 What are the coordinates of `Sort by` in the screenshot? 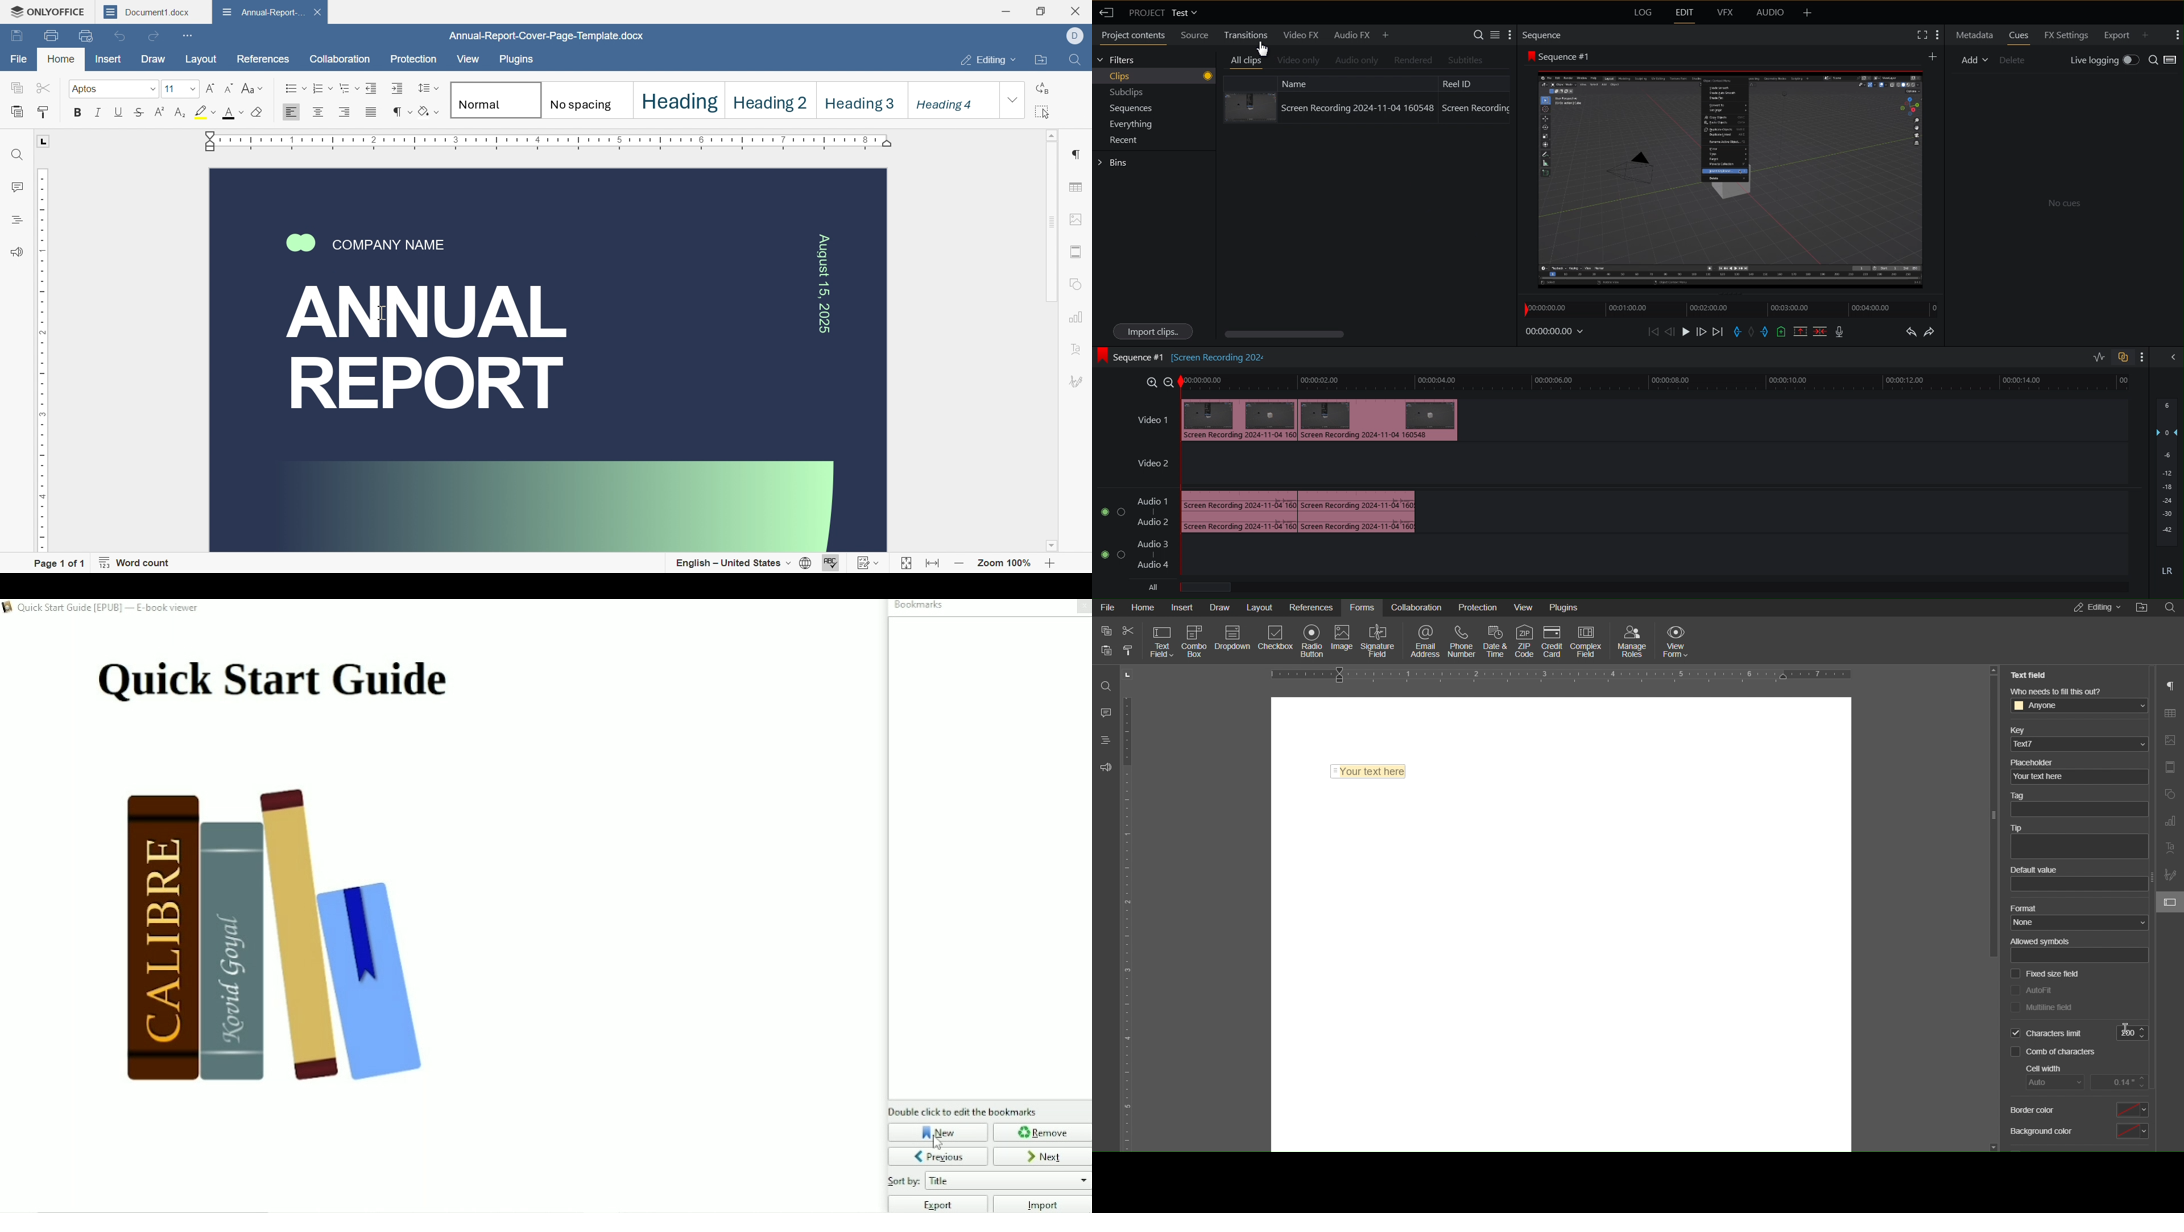 It's located at (988, 1181).